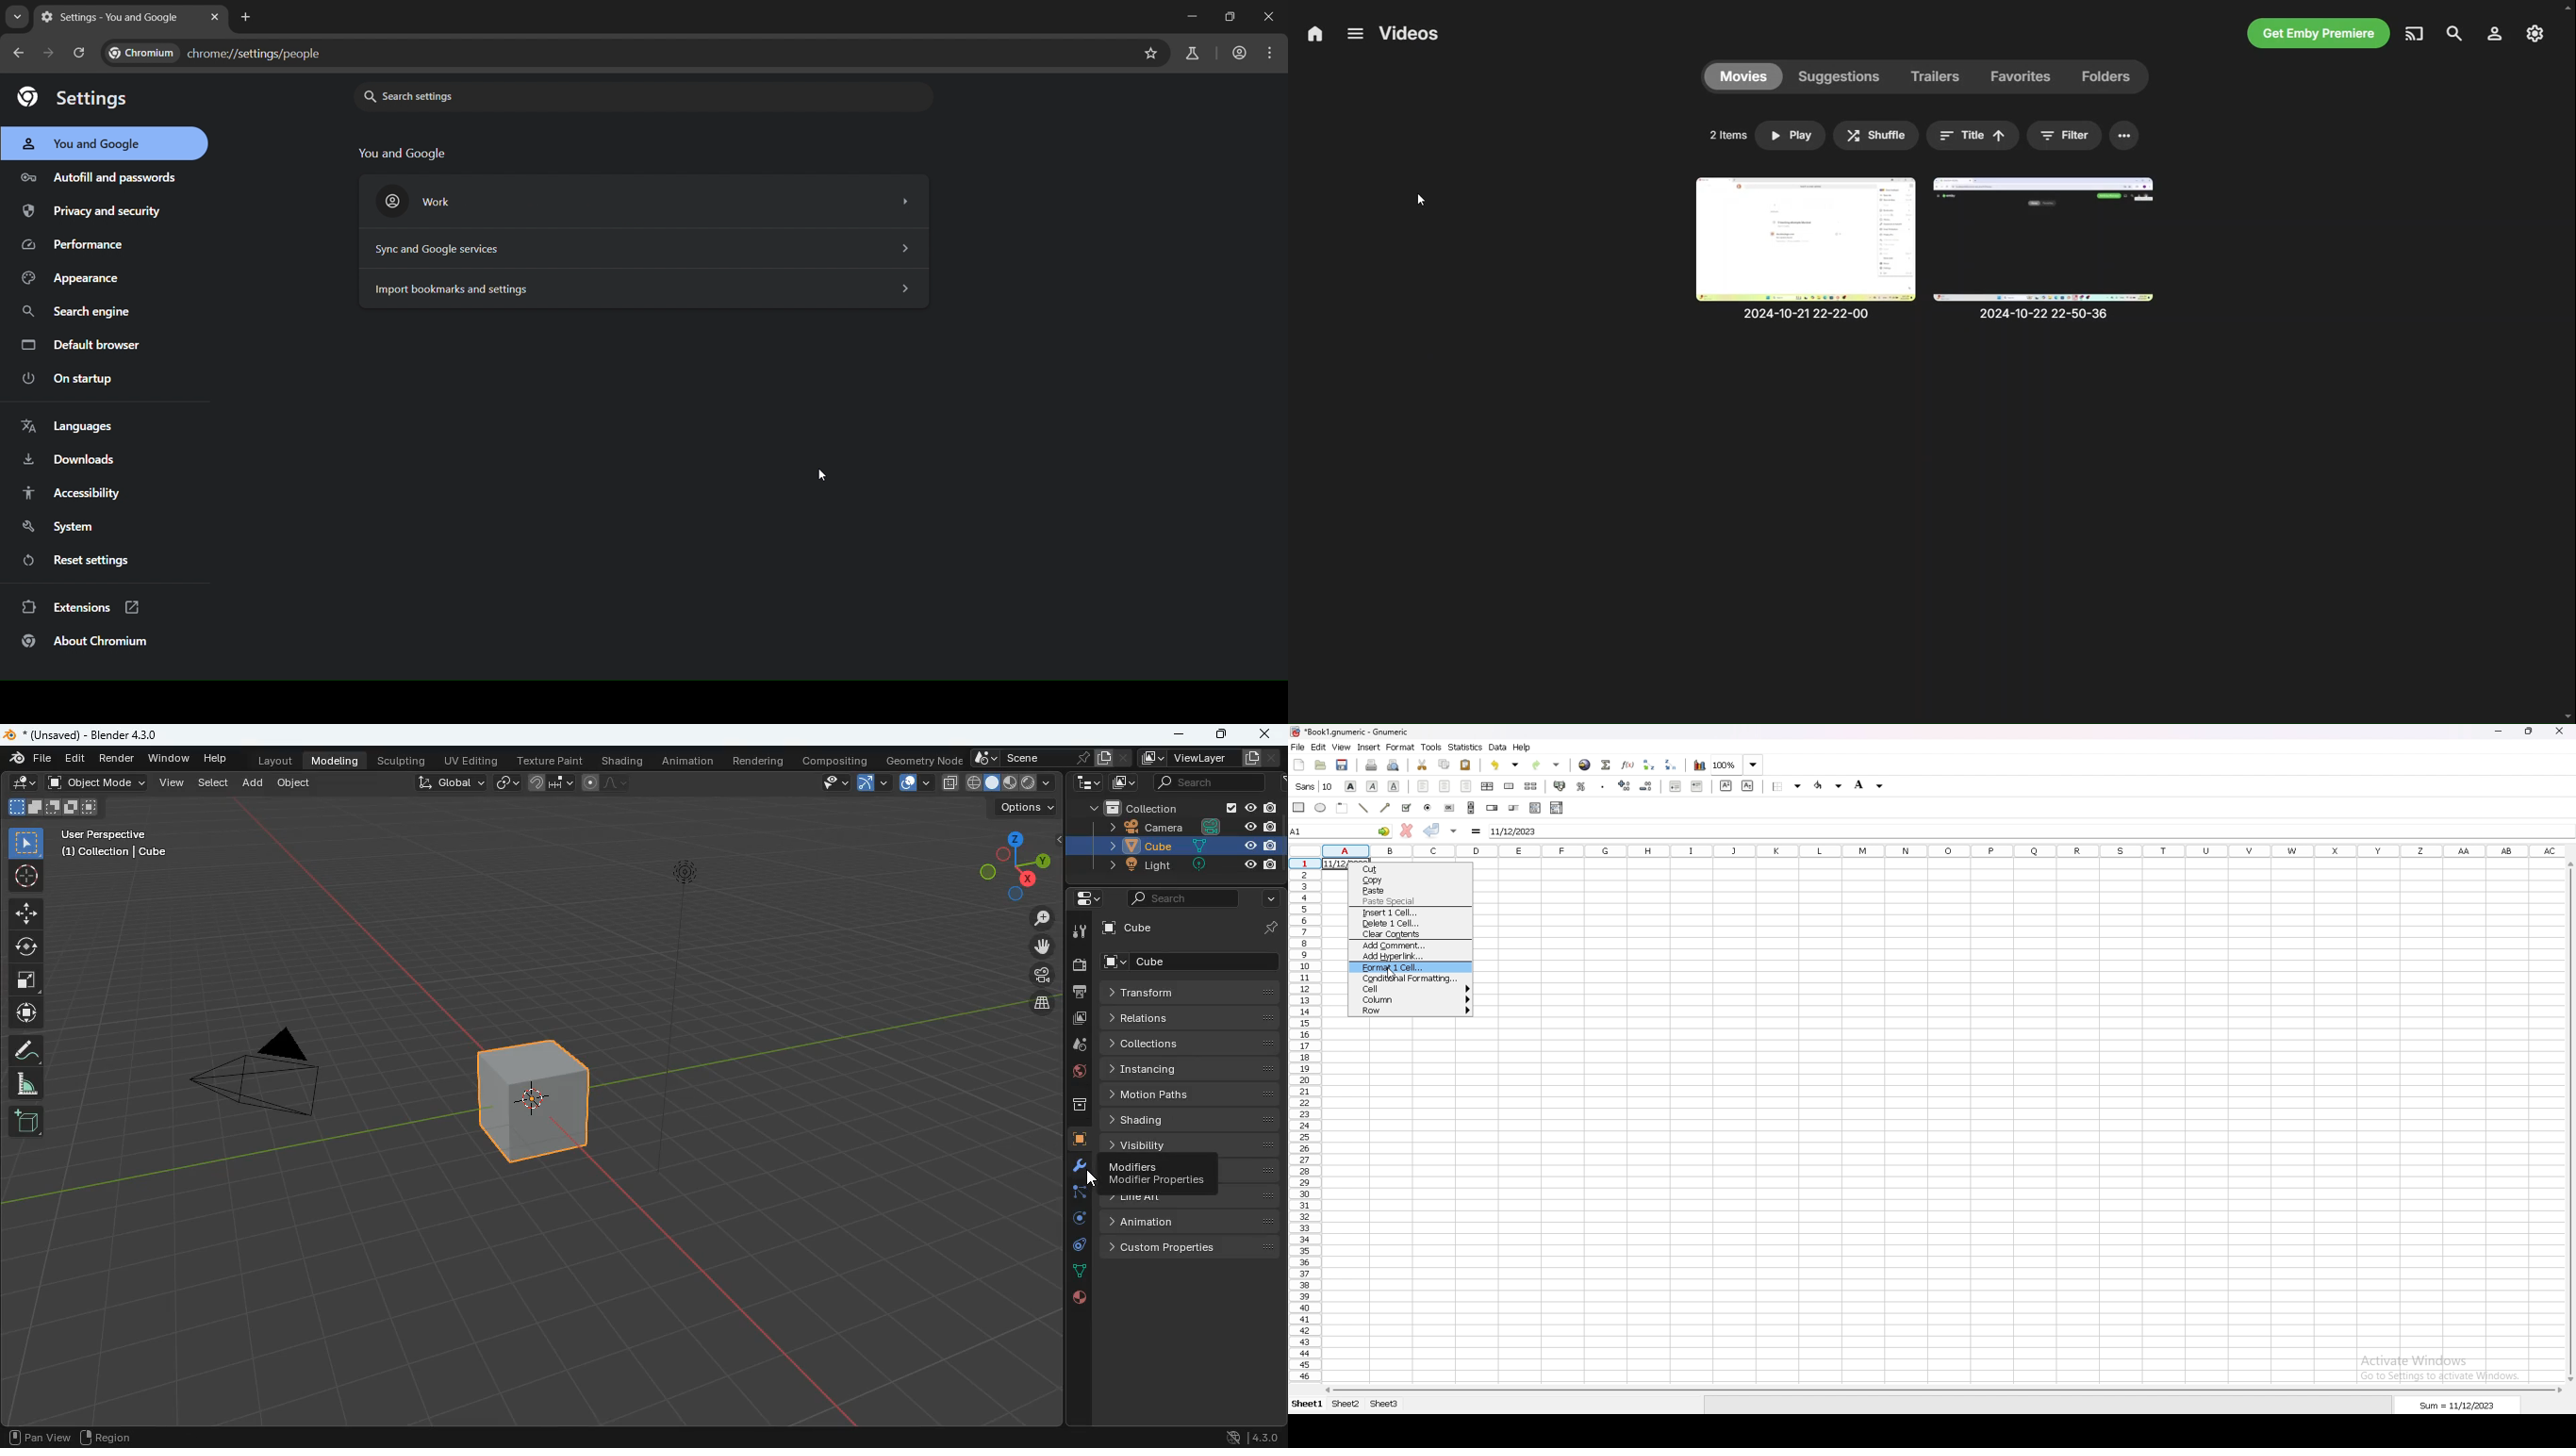 Image resolution: width=2576 pixels, height=1456 pixels. Describe the element at coordinates (1406, 831) in the screenshot. I see `cancel changes` at that location.